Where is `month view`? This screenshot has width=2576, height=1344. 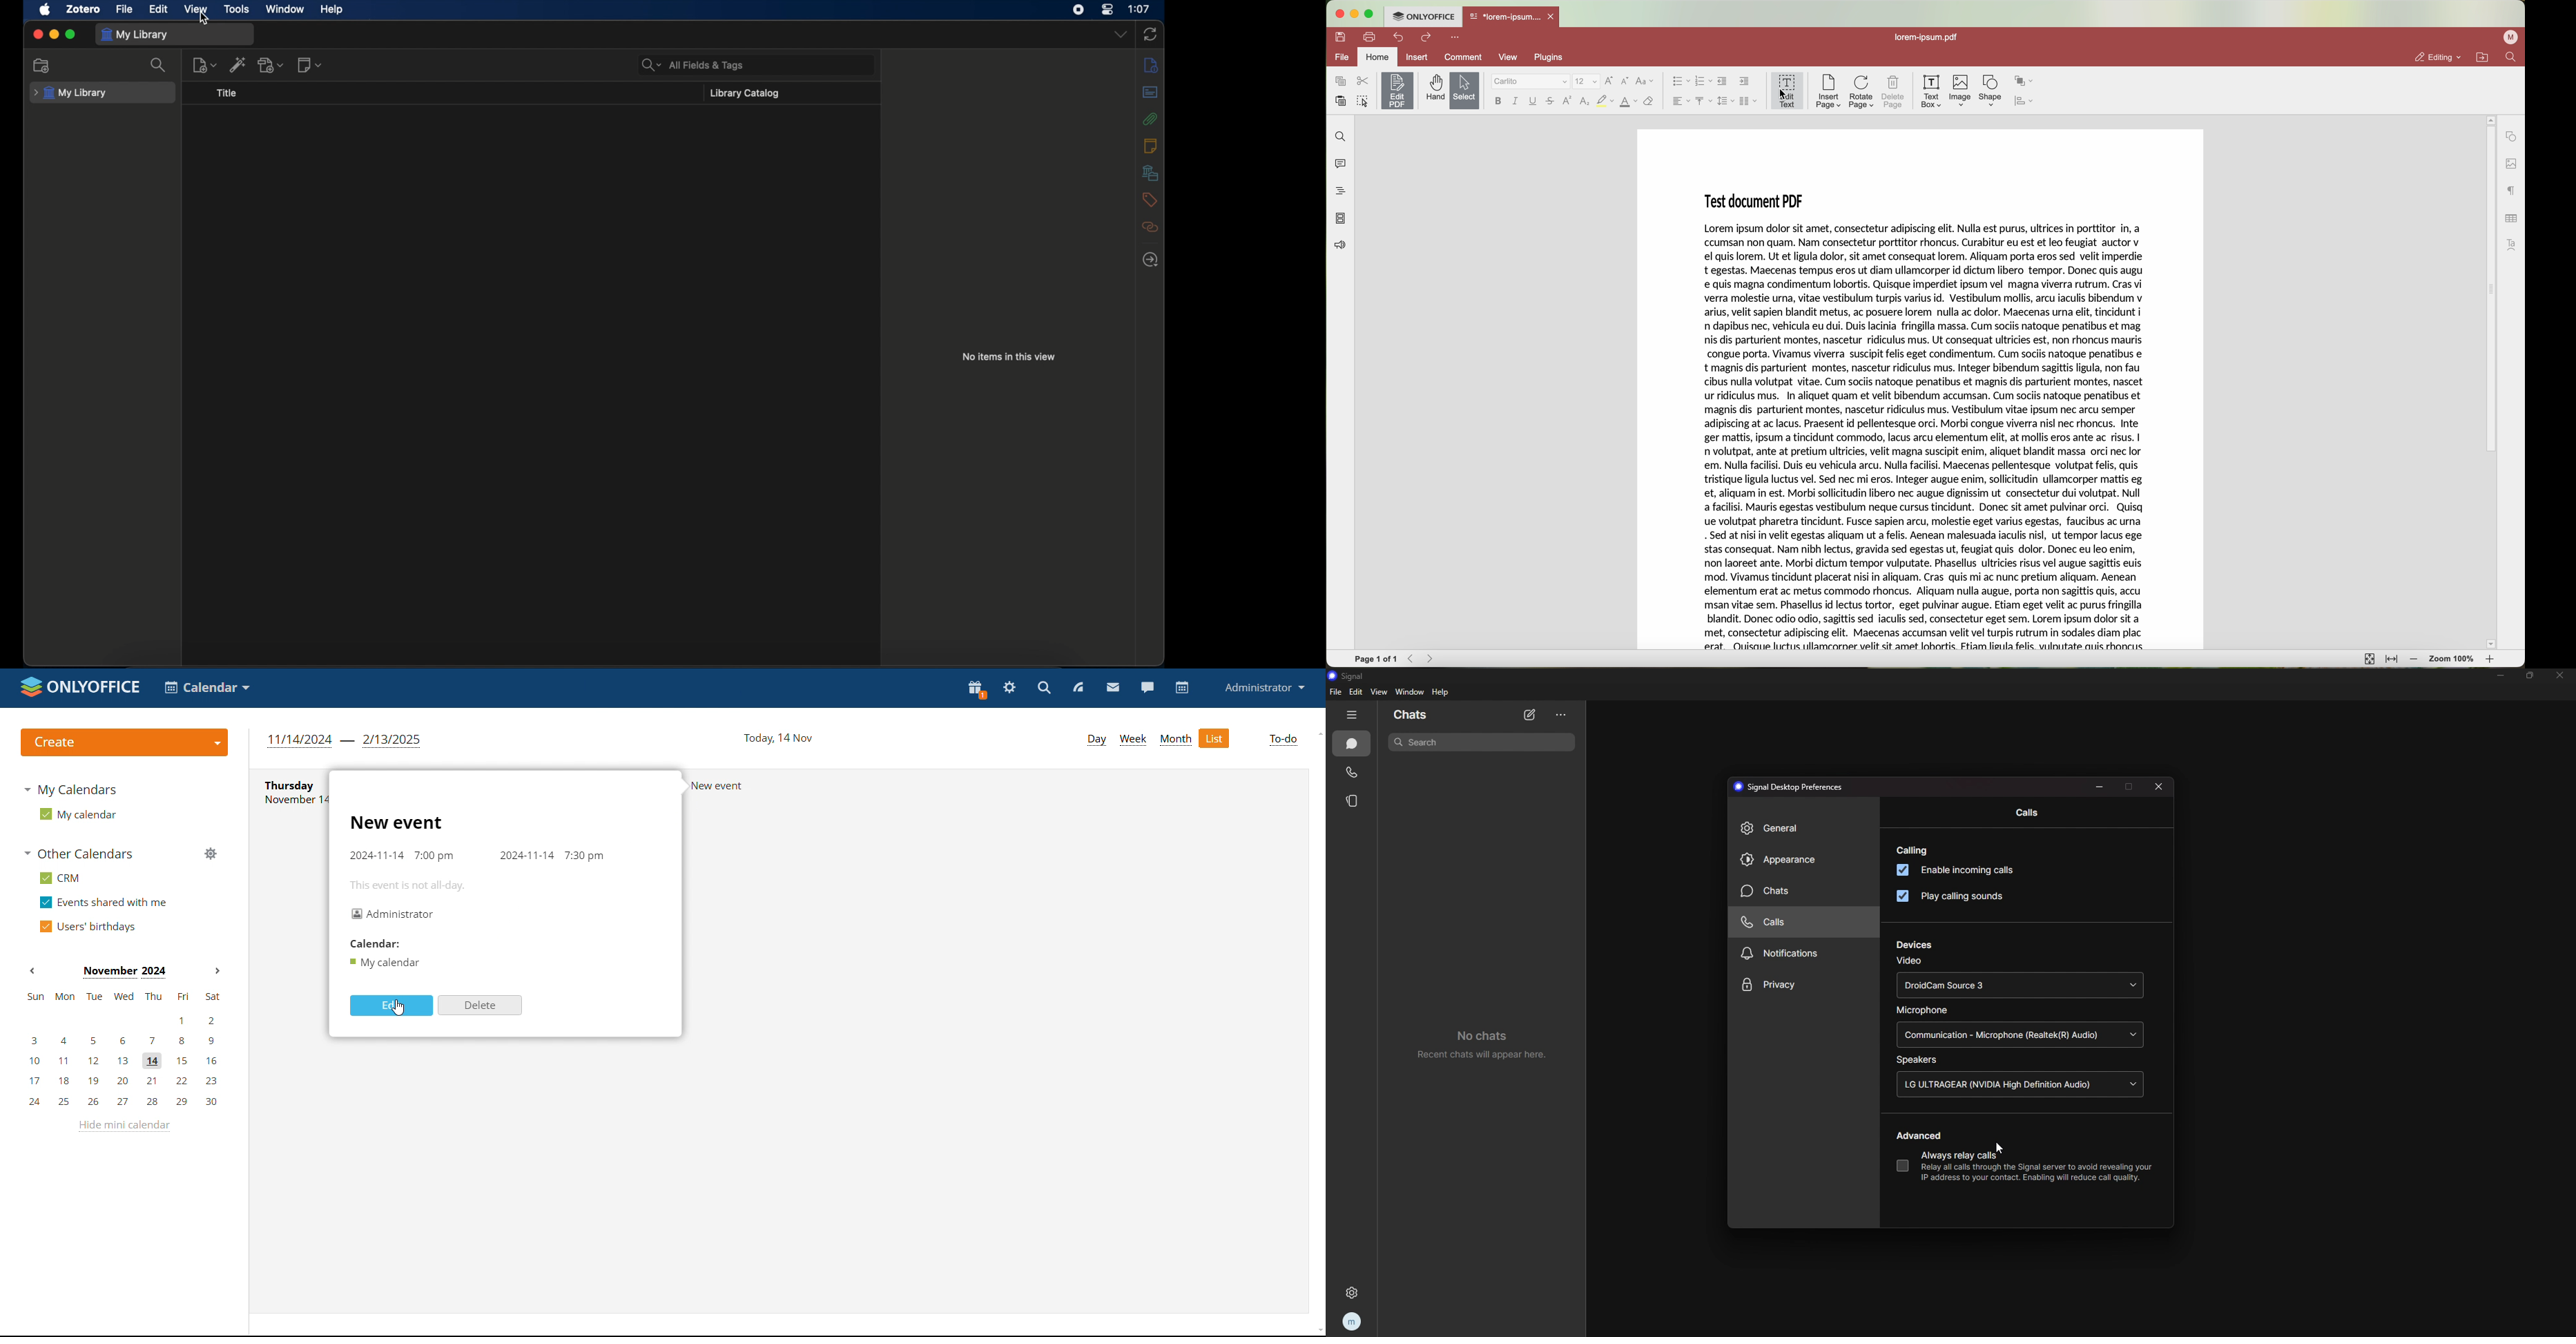
month view is located at coordinates (1176, 739).